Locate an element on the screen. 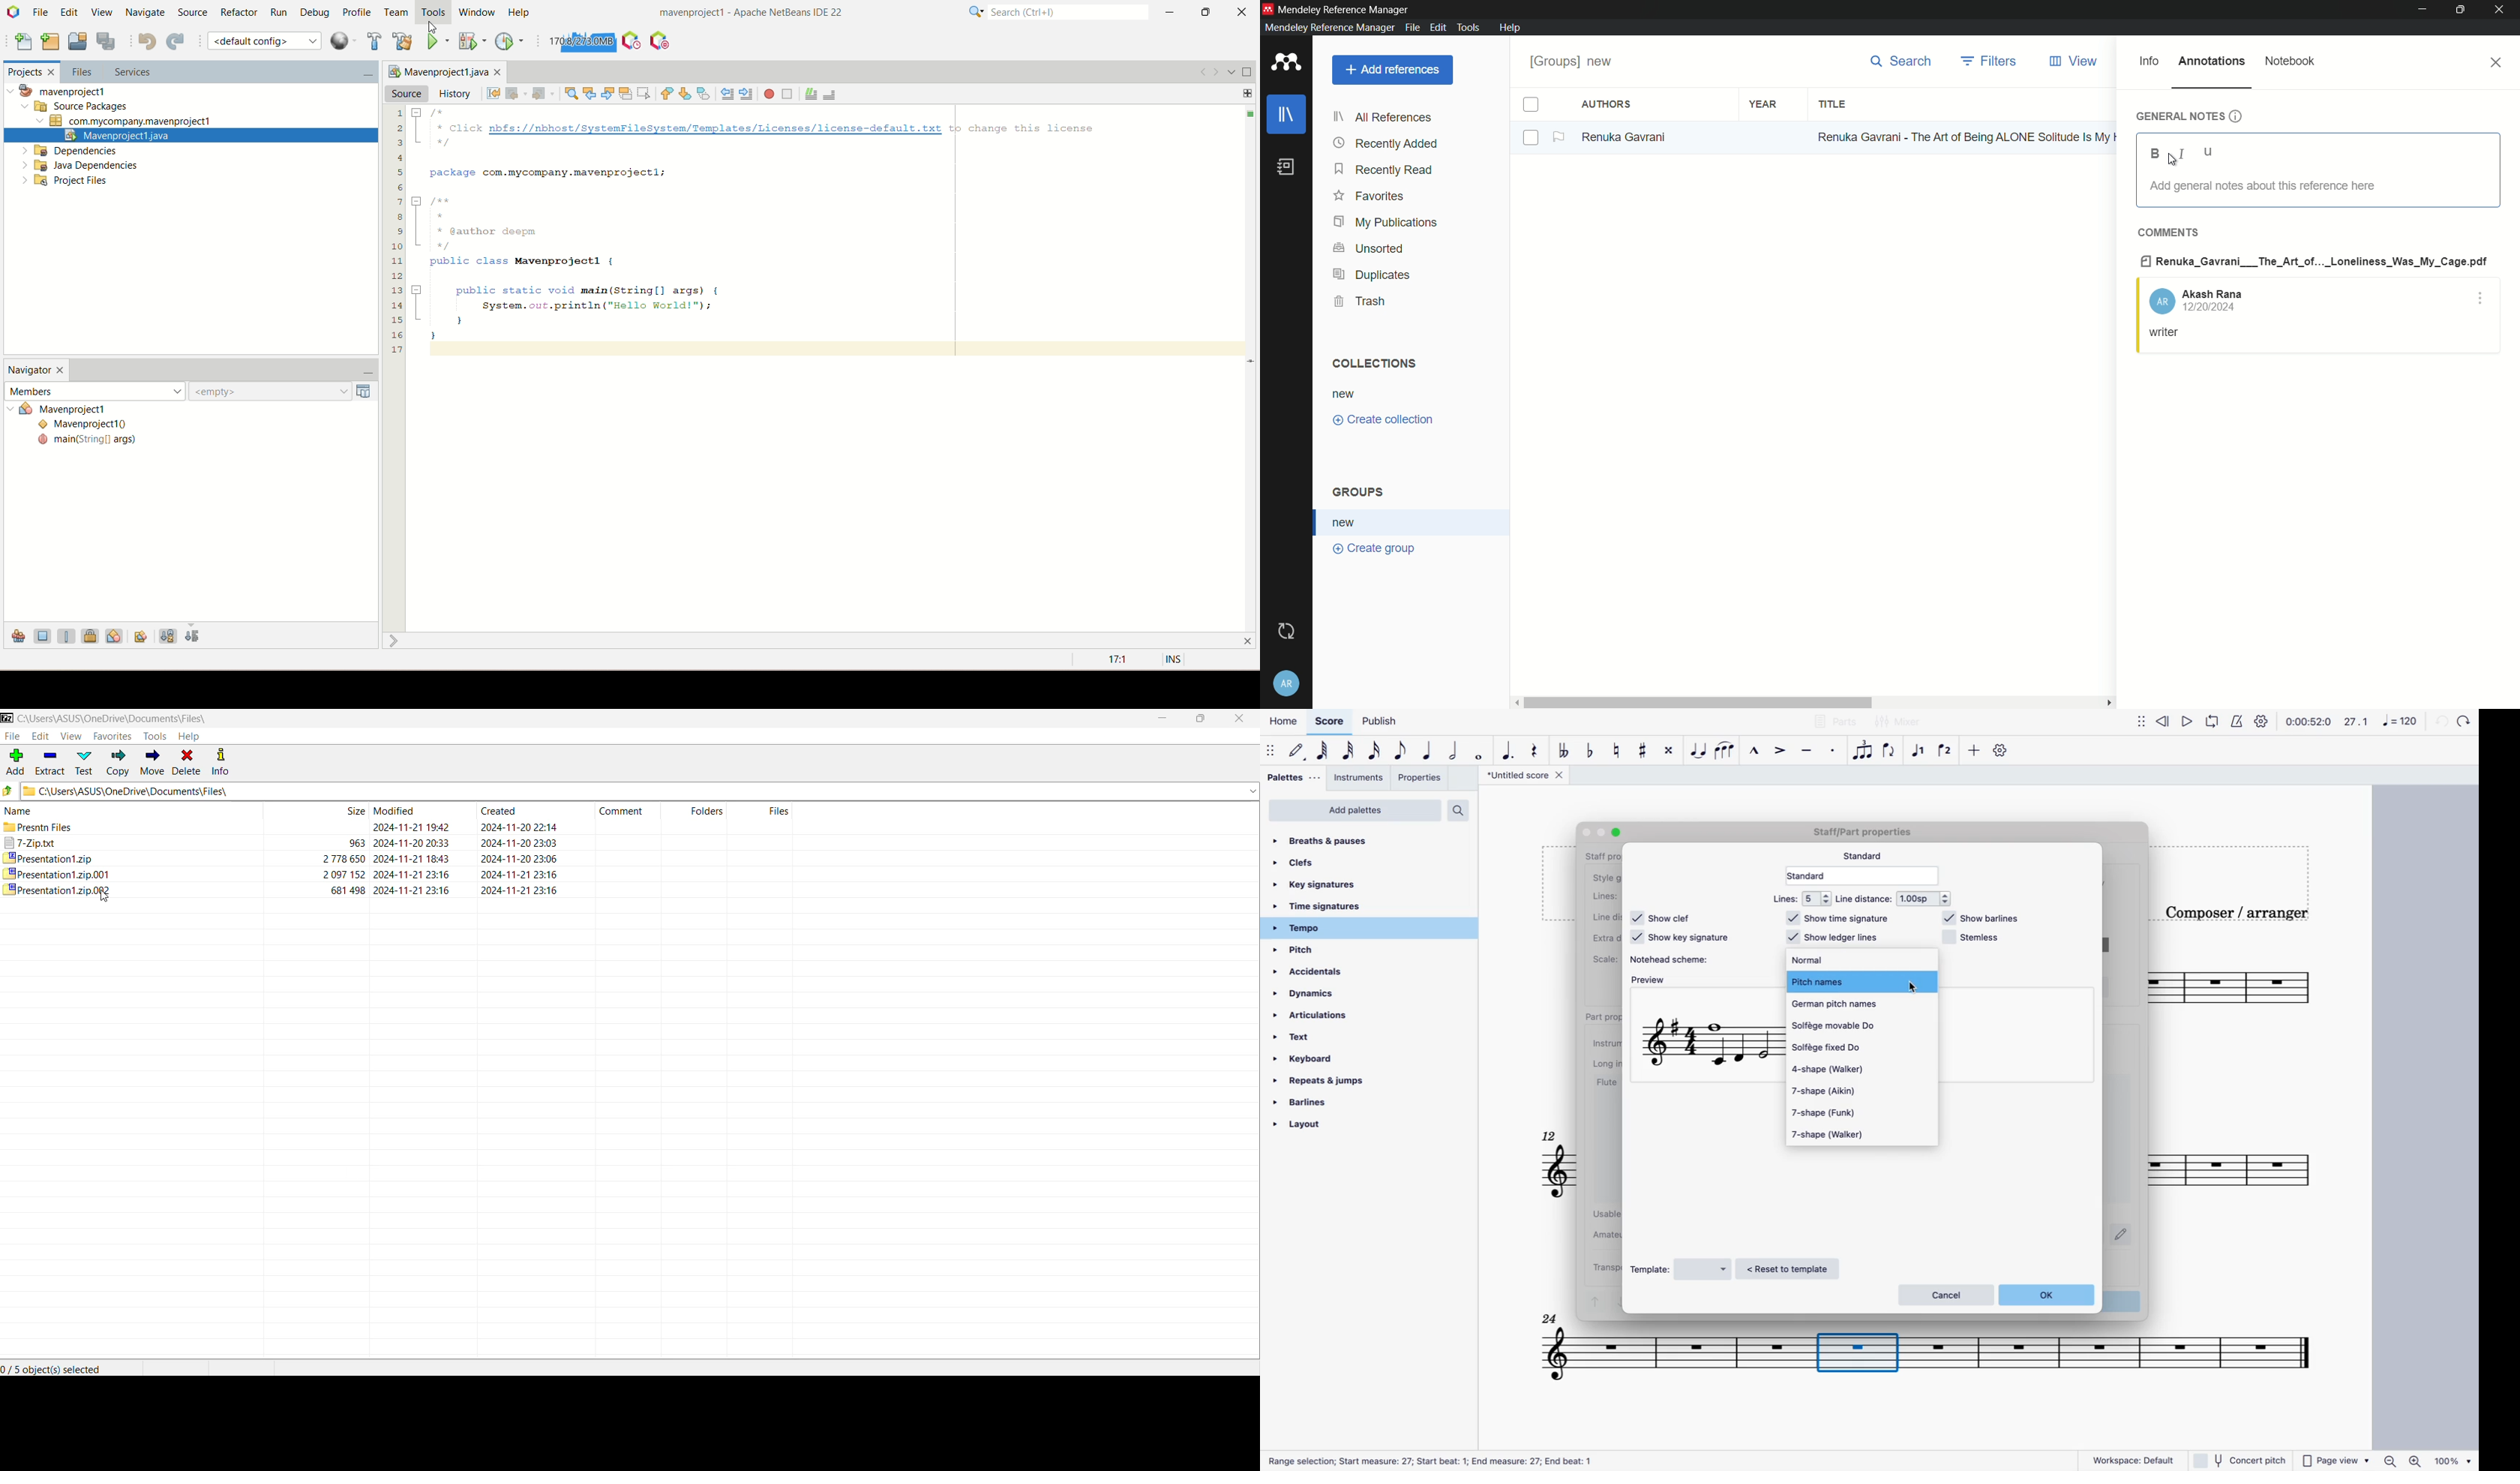 The height and width of the screenshot is (1484, 2520). file menu is located at coordinates (1412, 28).